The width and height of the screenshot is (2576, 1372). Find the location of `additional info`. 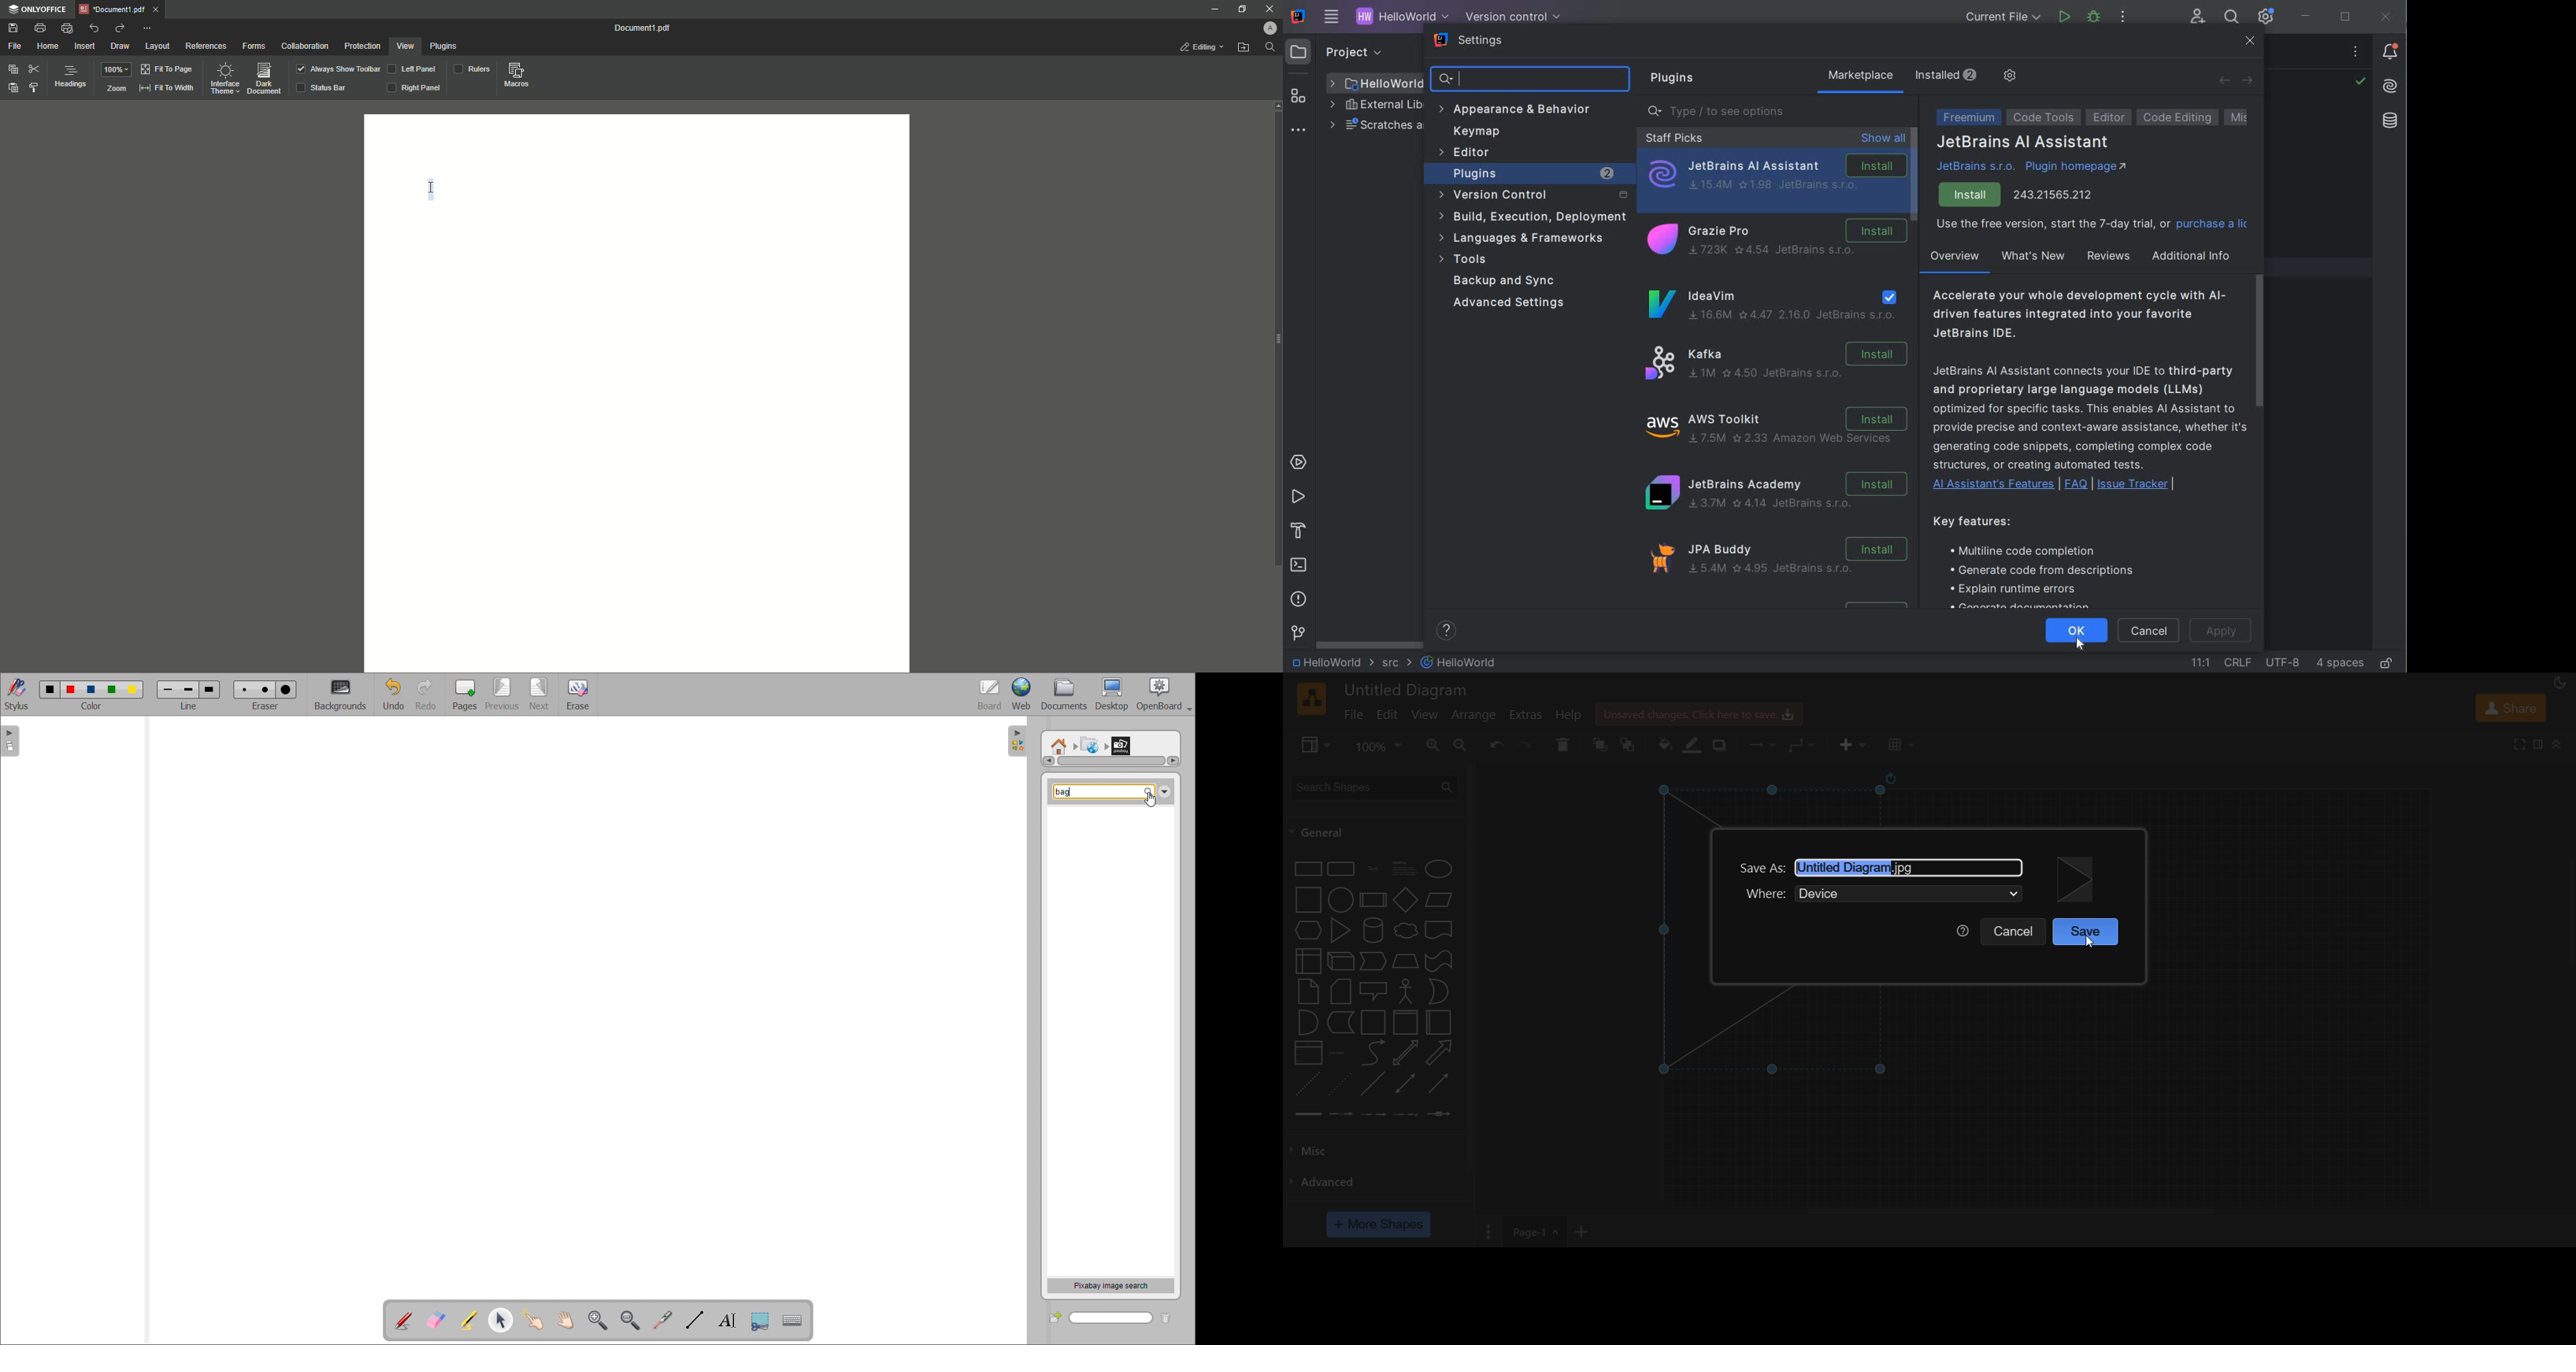

additional info is located at coordinates (2193, 255).